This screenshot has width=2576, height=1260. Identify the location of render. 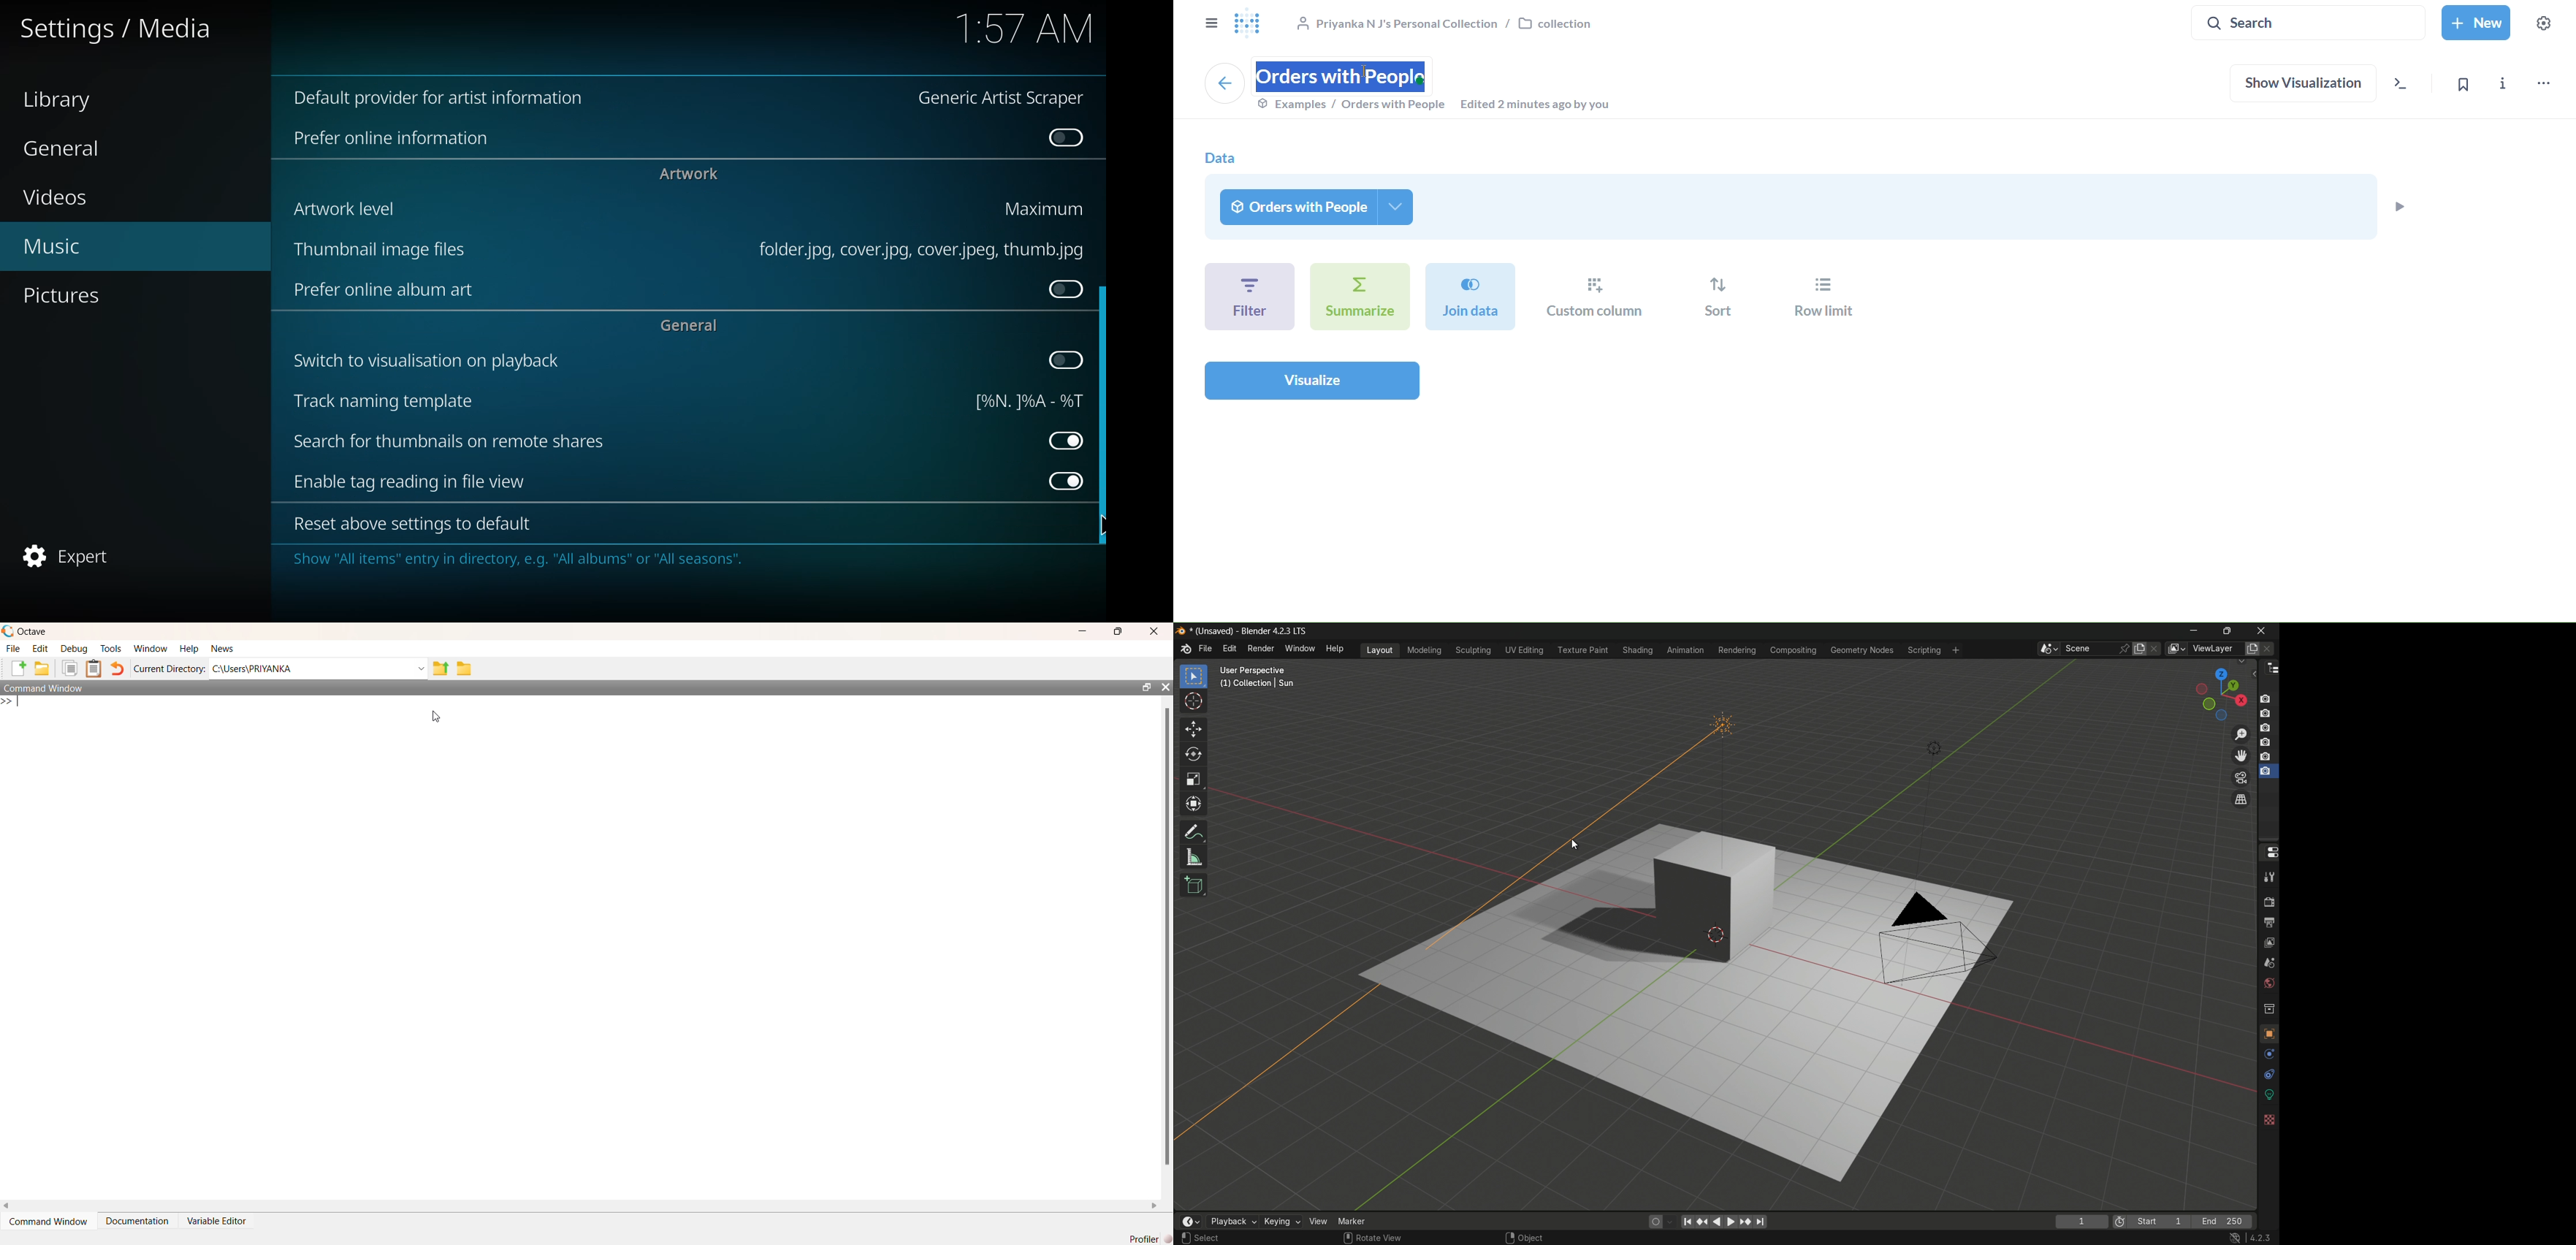
(2270, 901).